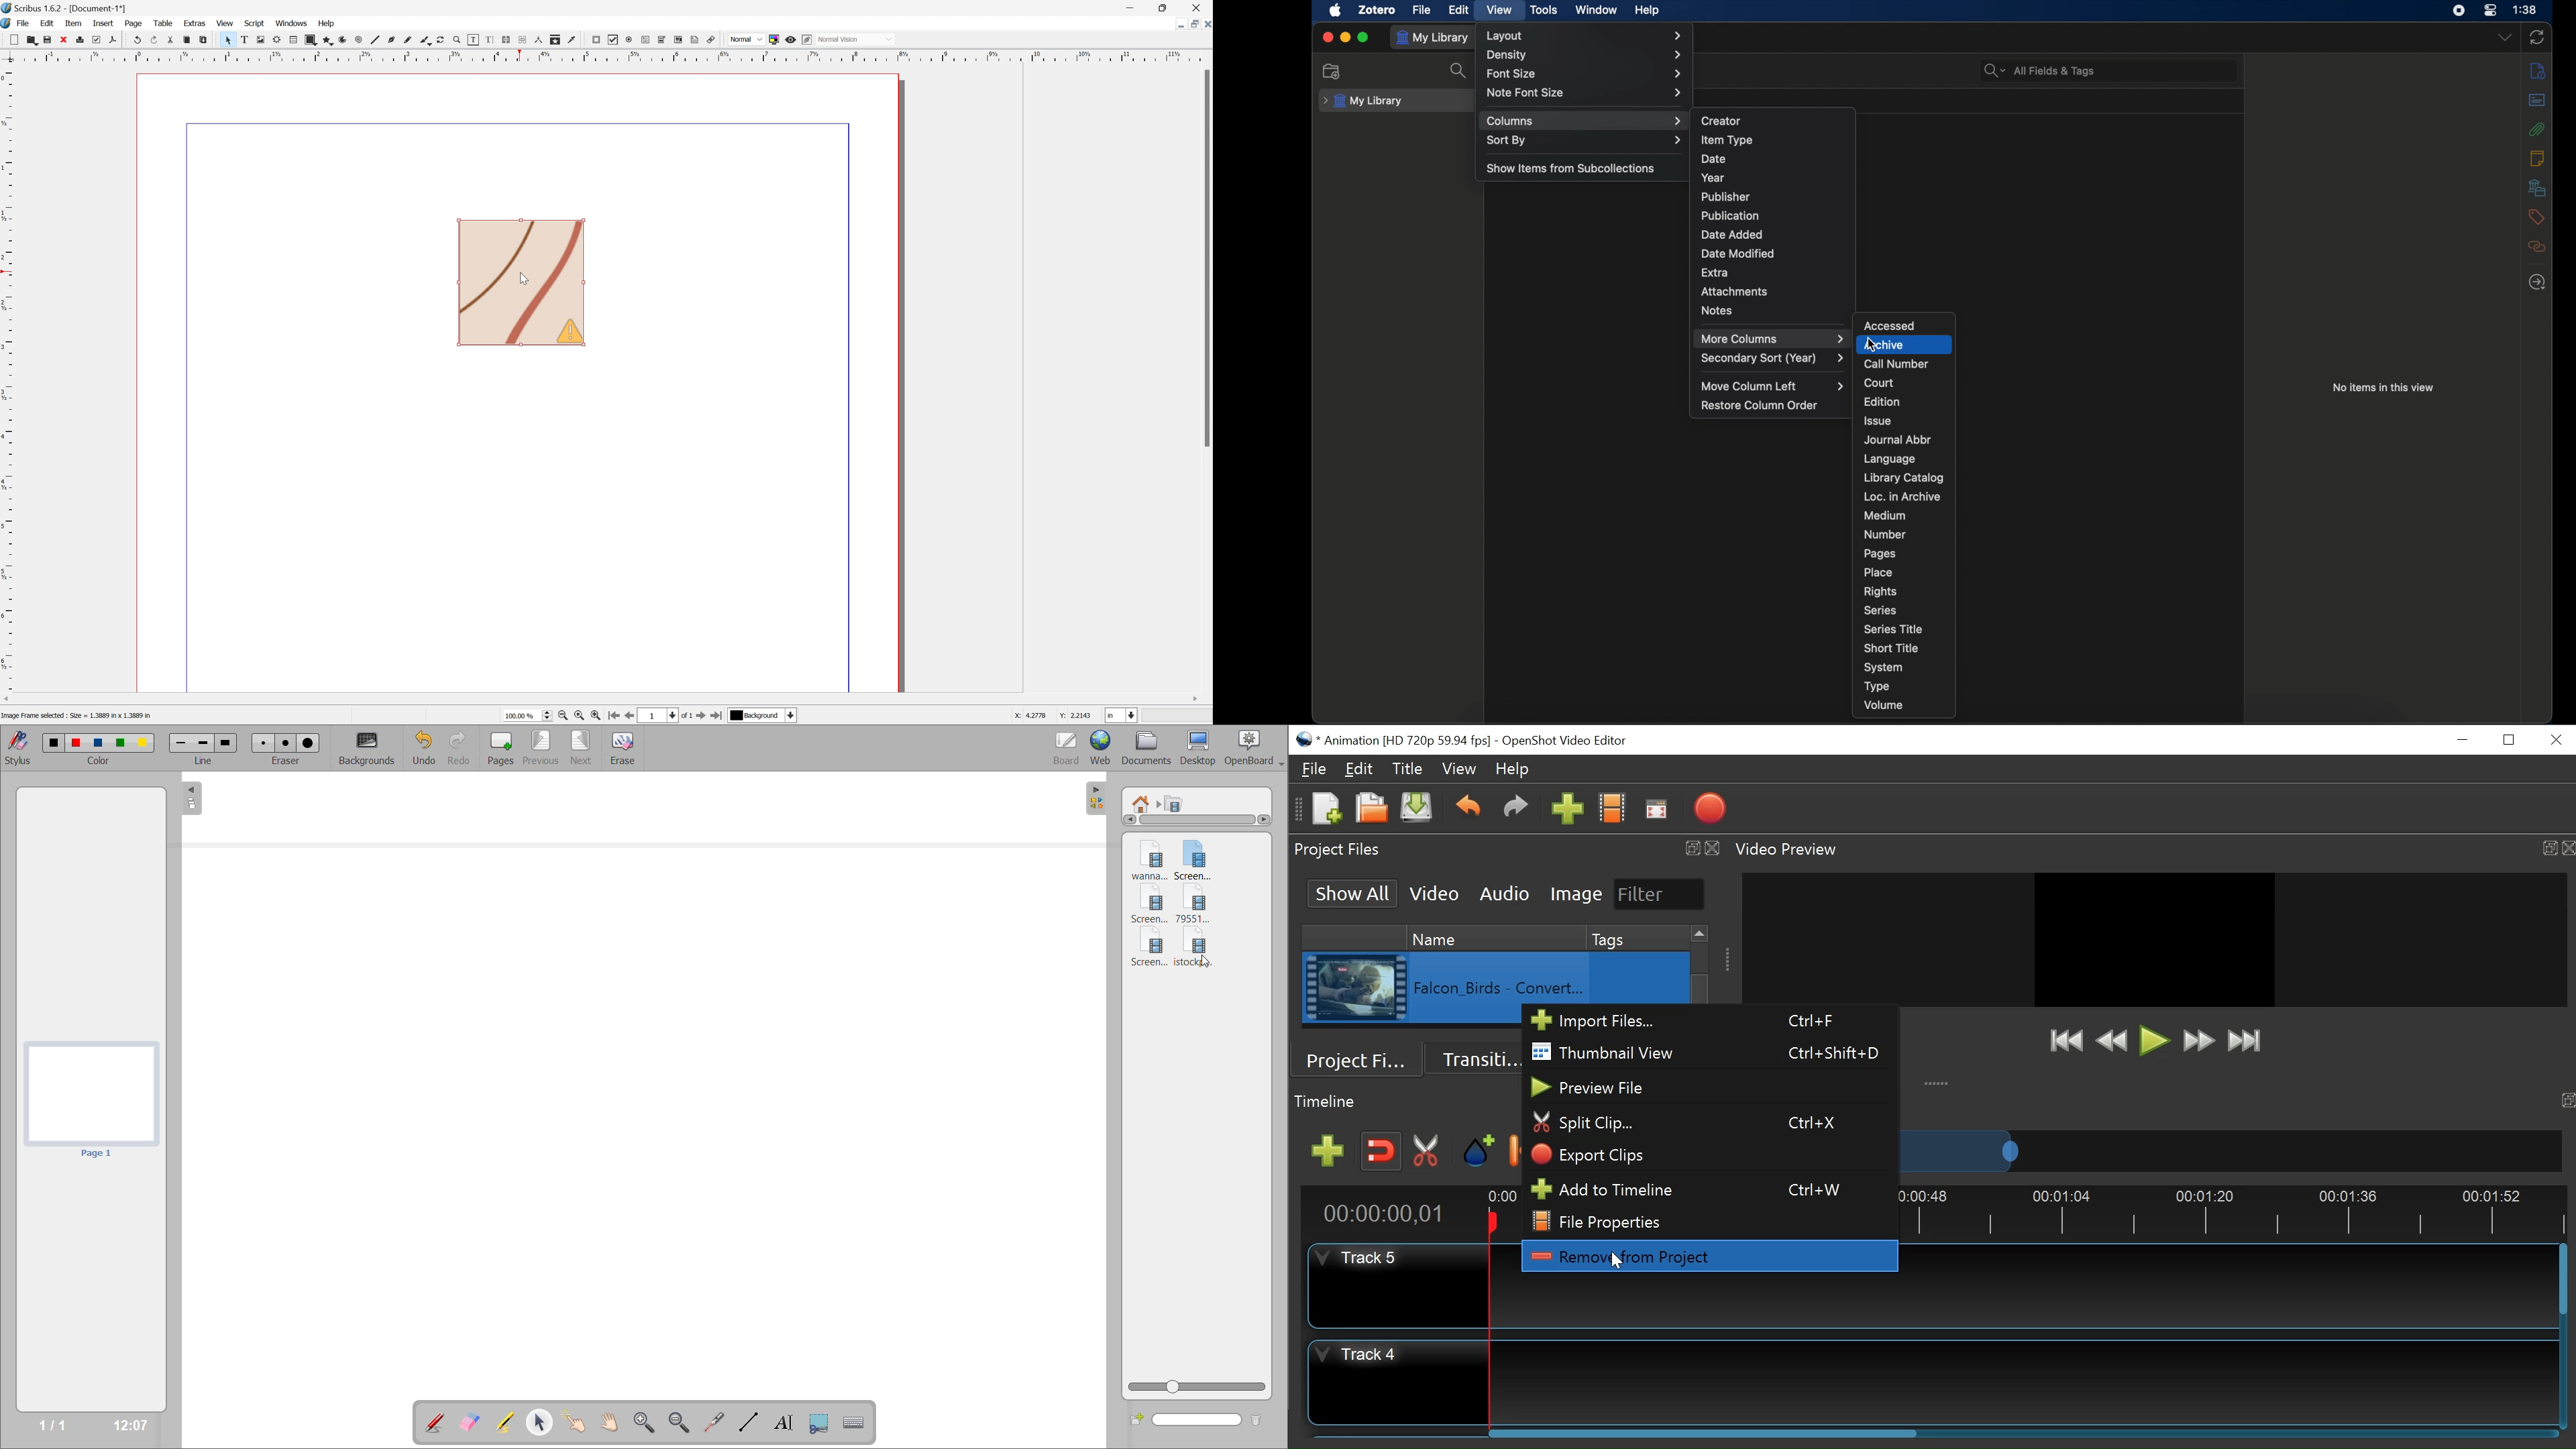  What do you see at coordinates (1570, 169) in the screenshot?
I see `show items for subcollection` at bounding box center [1570, 169].